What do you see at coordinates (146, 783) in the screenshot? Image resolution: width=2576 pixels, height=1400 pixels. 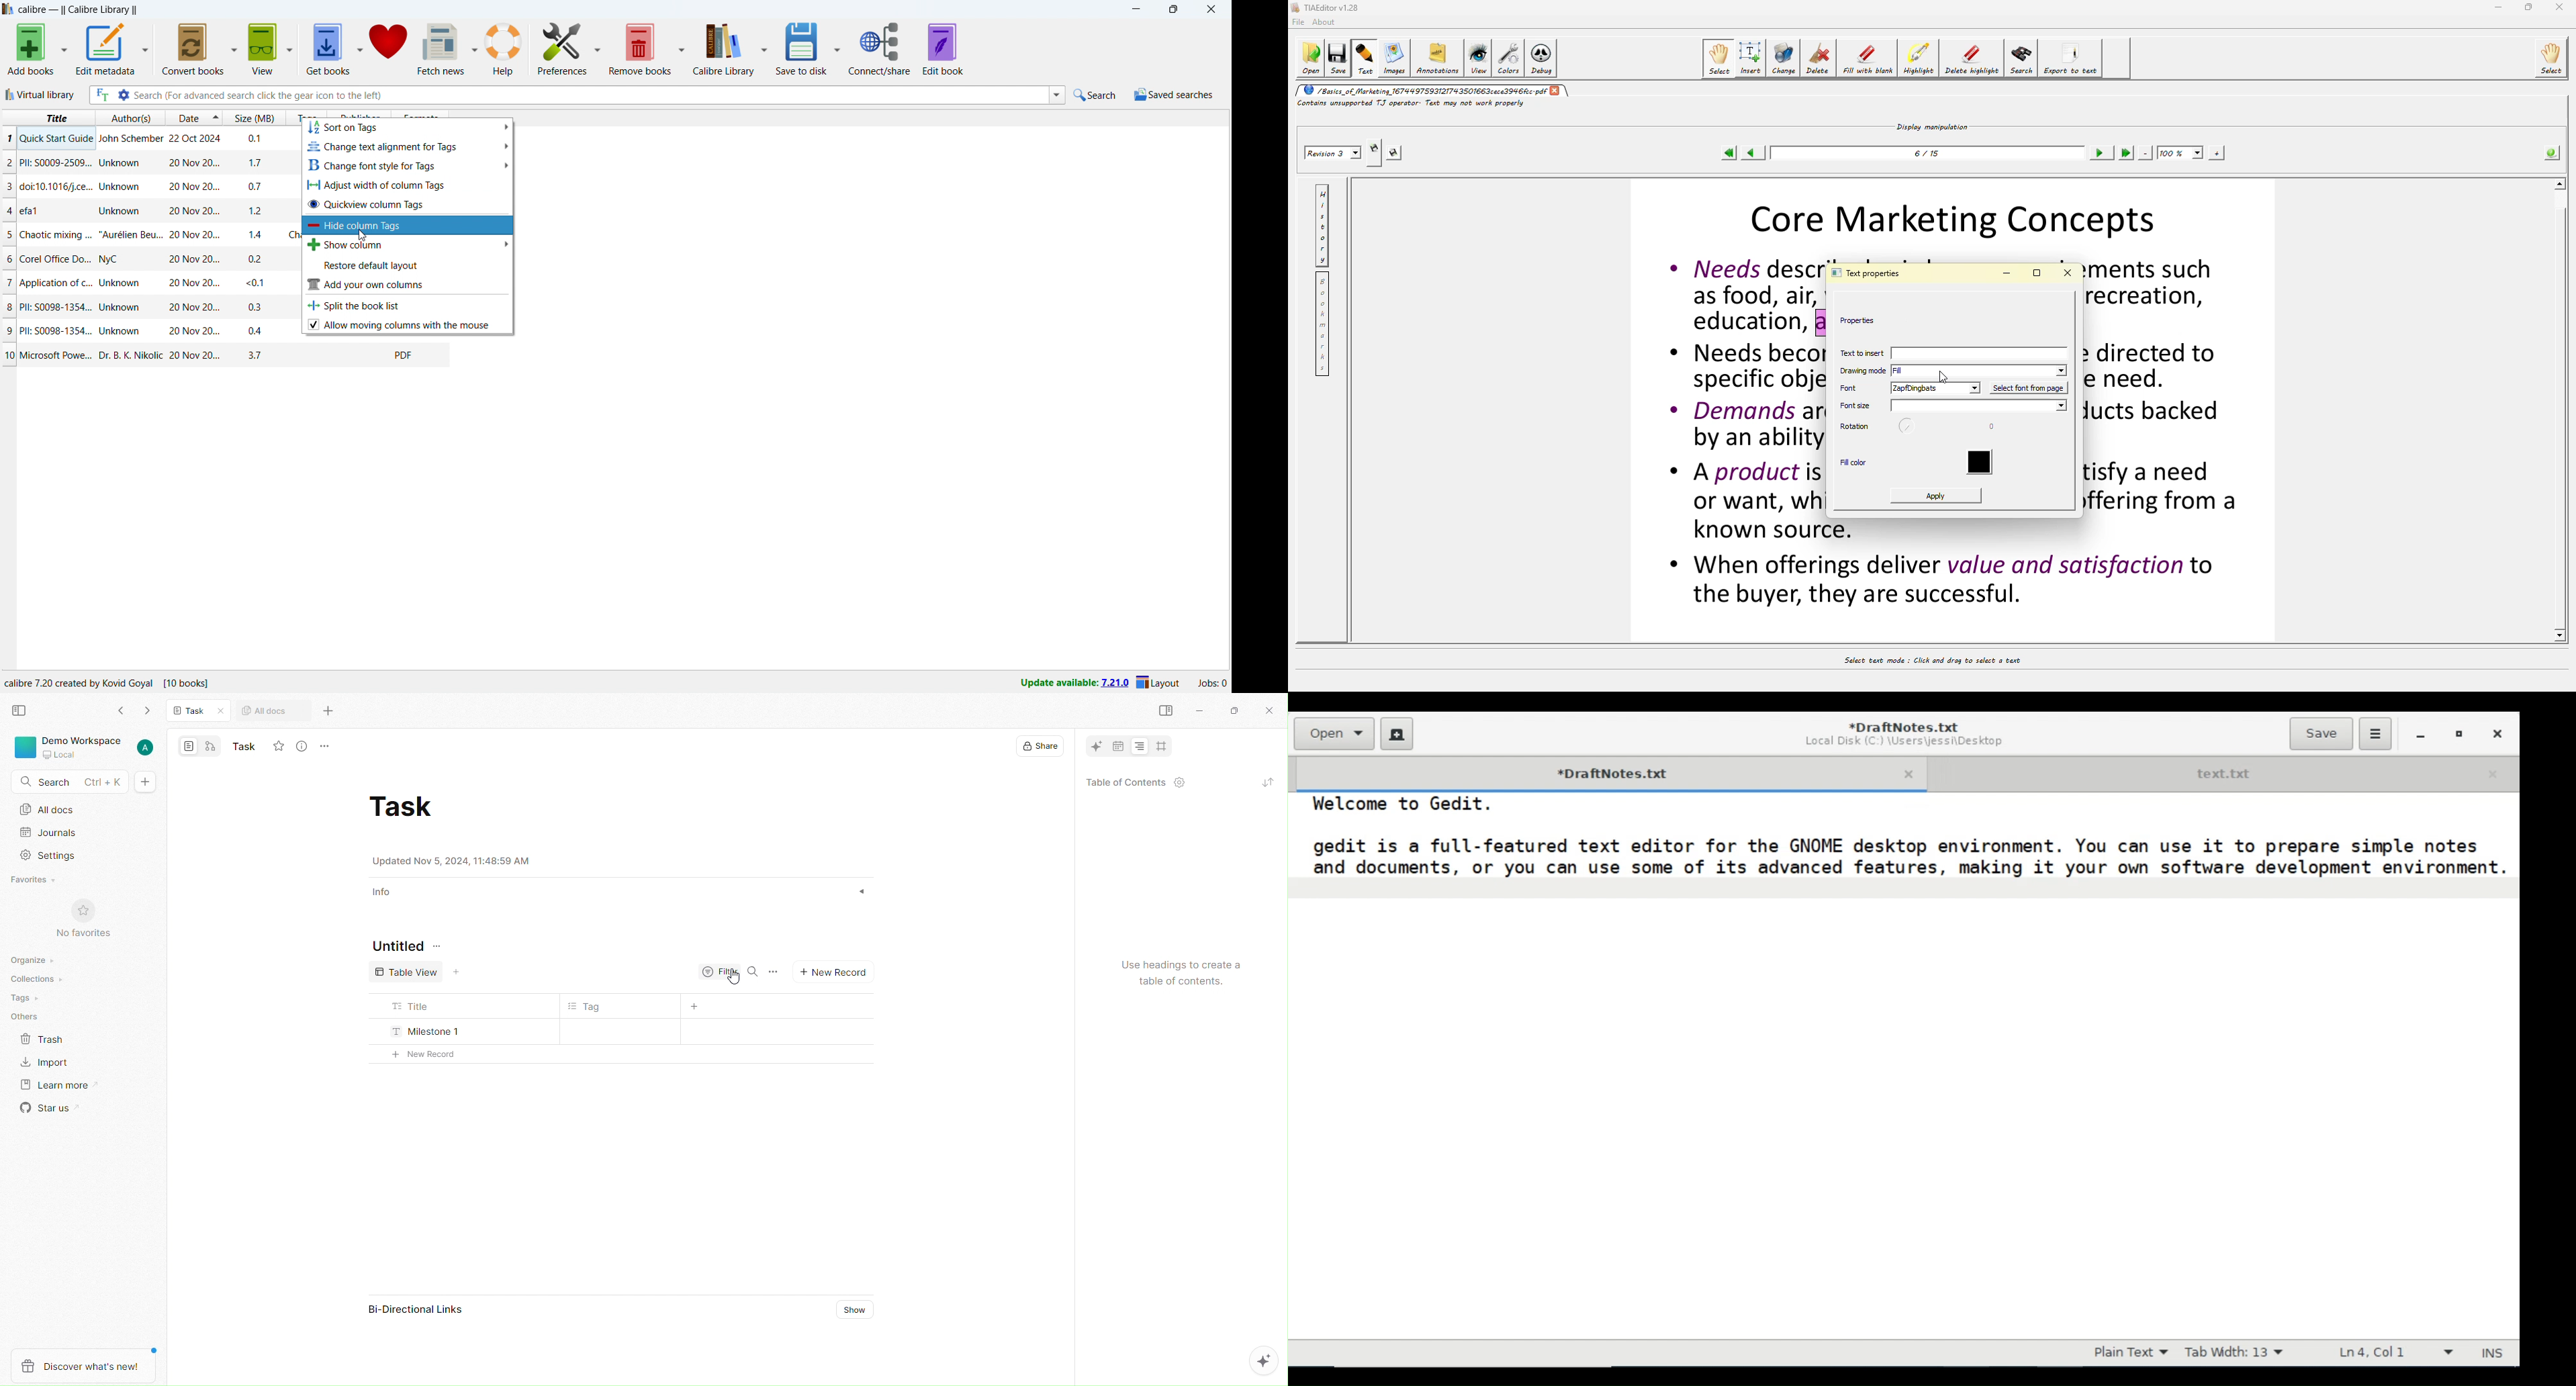 I see `Add` at bounding box center [146, 783].